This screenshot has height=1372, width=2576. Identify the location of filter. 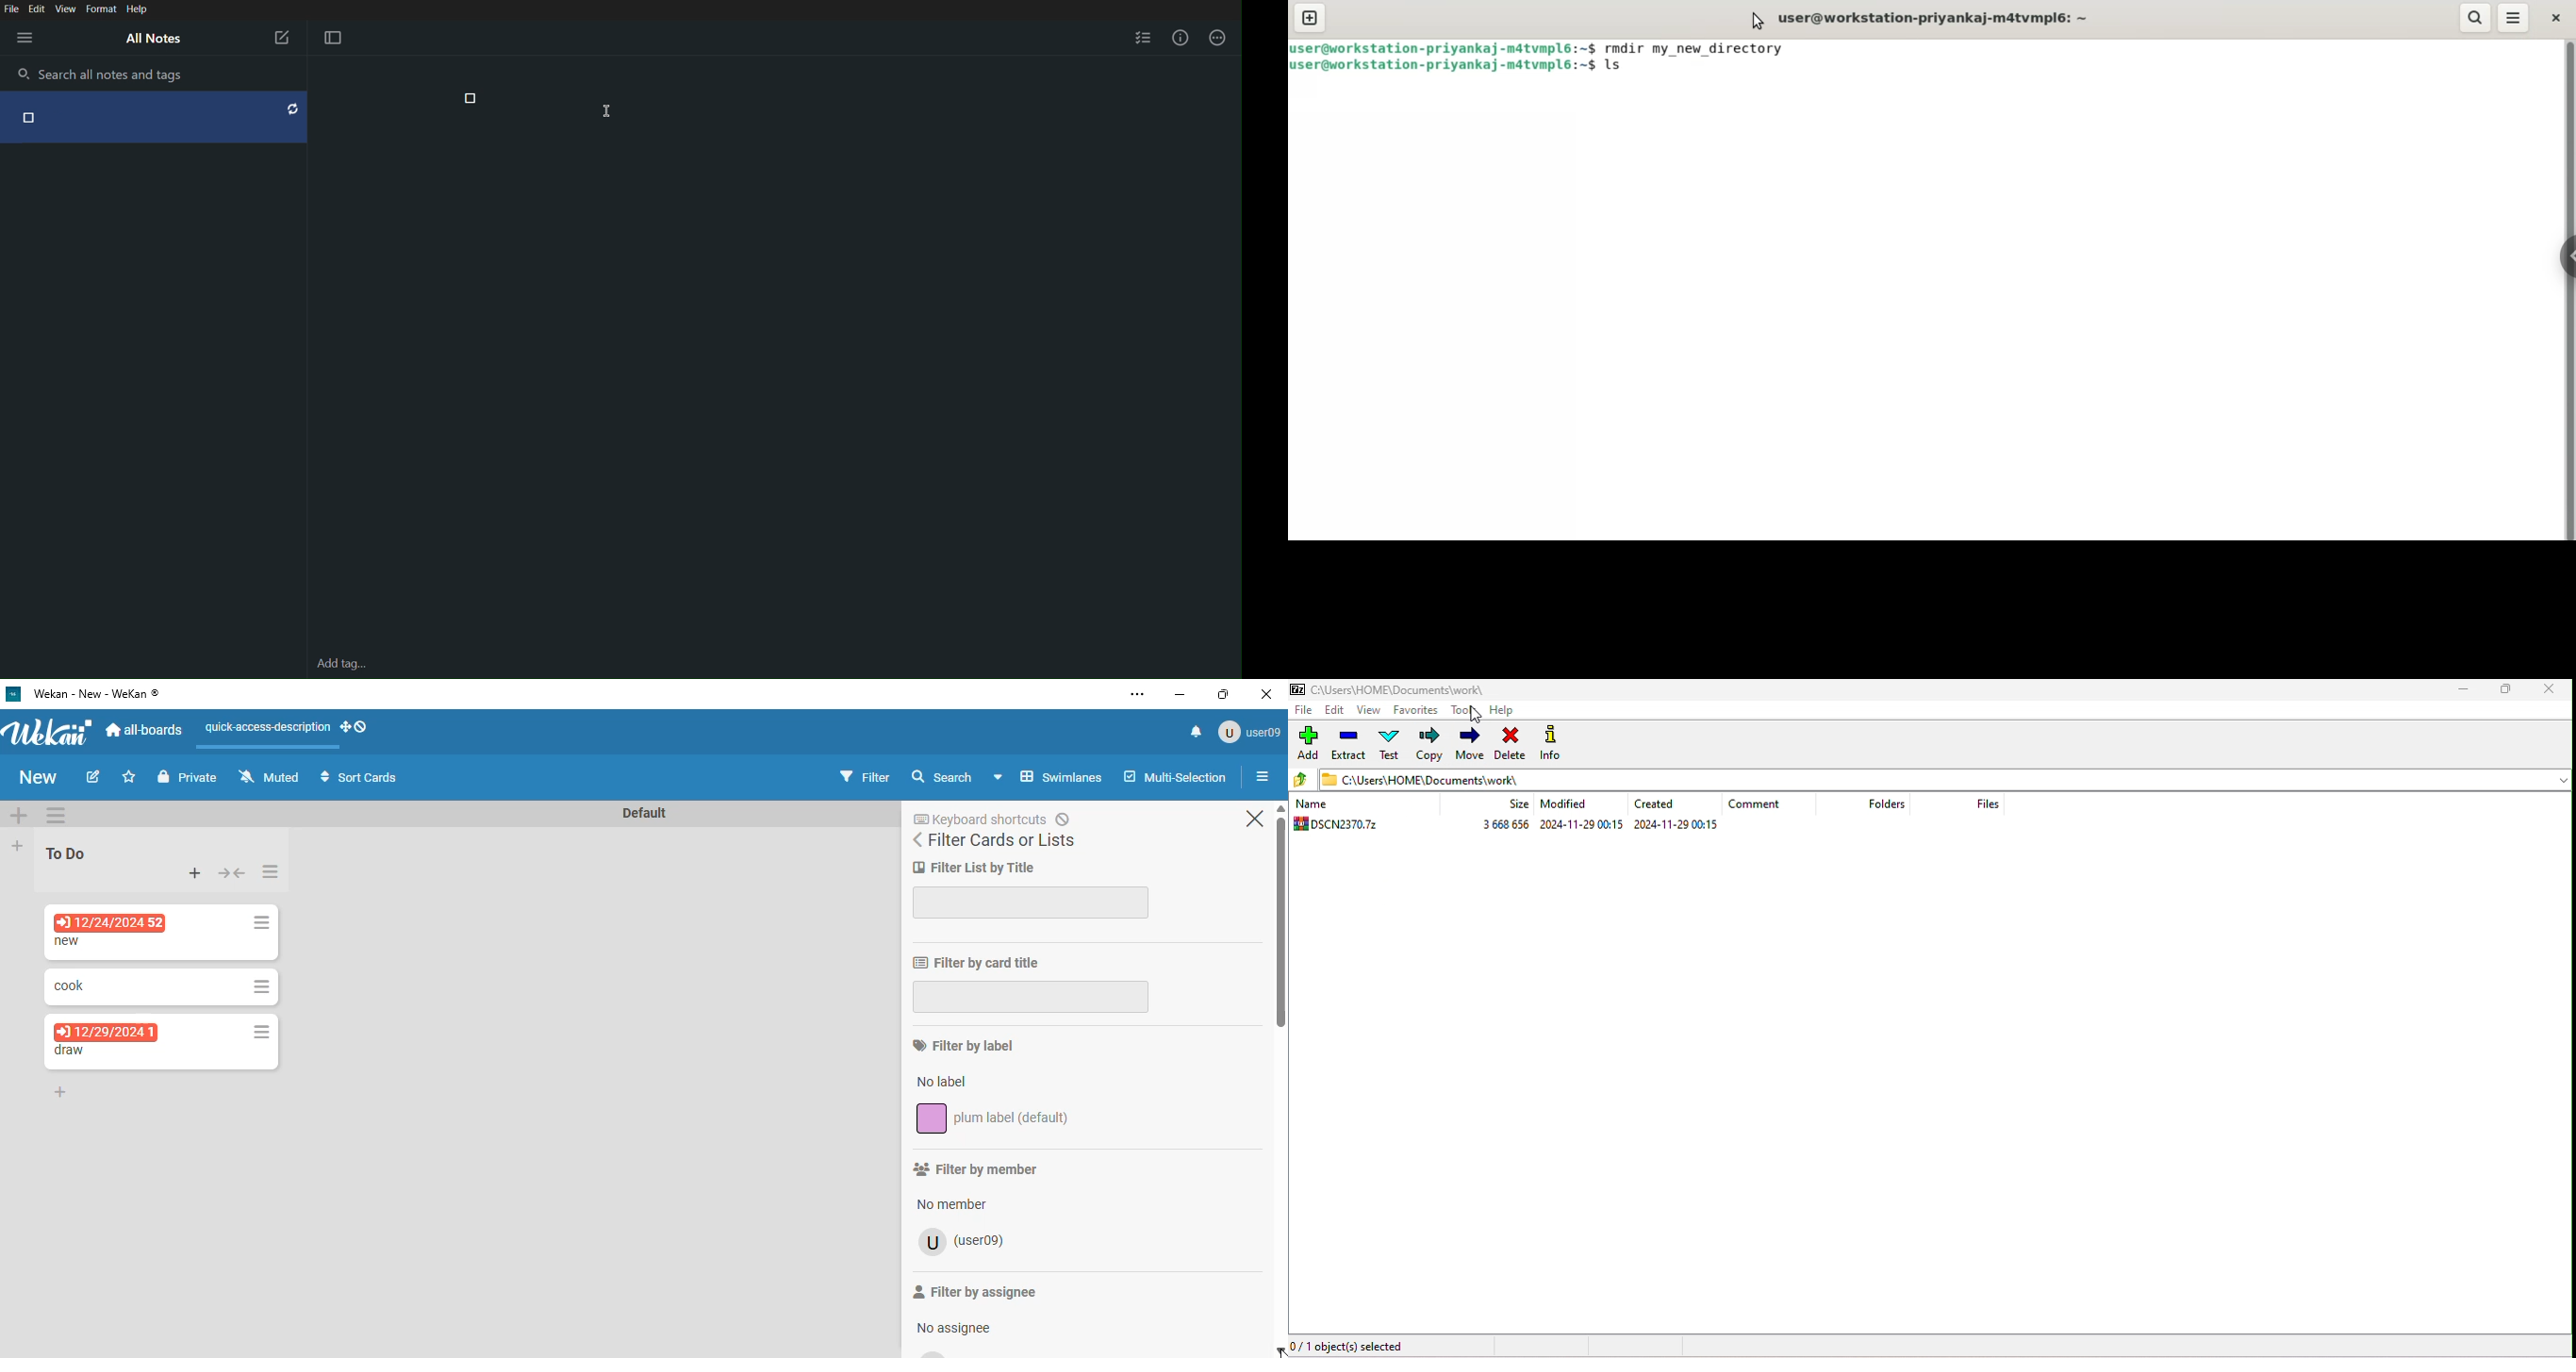
(866, 777).